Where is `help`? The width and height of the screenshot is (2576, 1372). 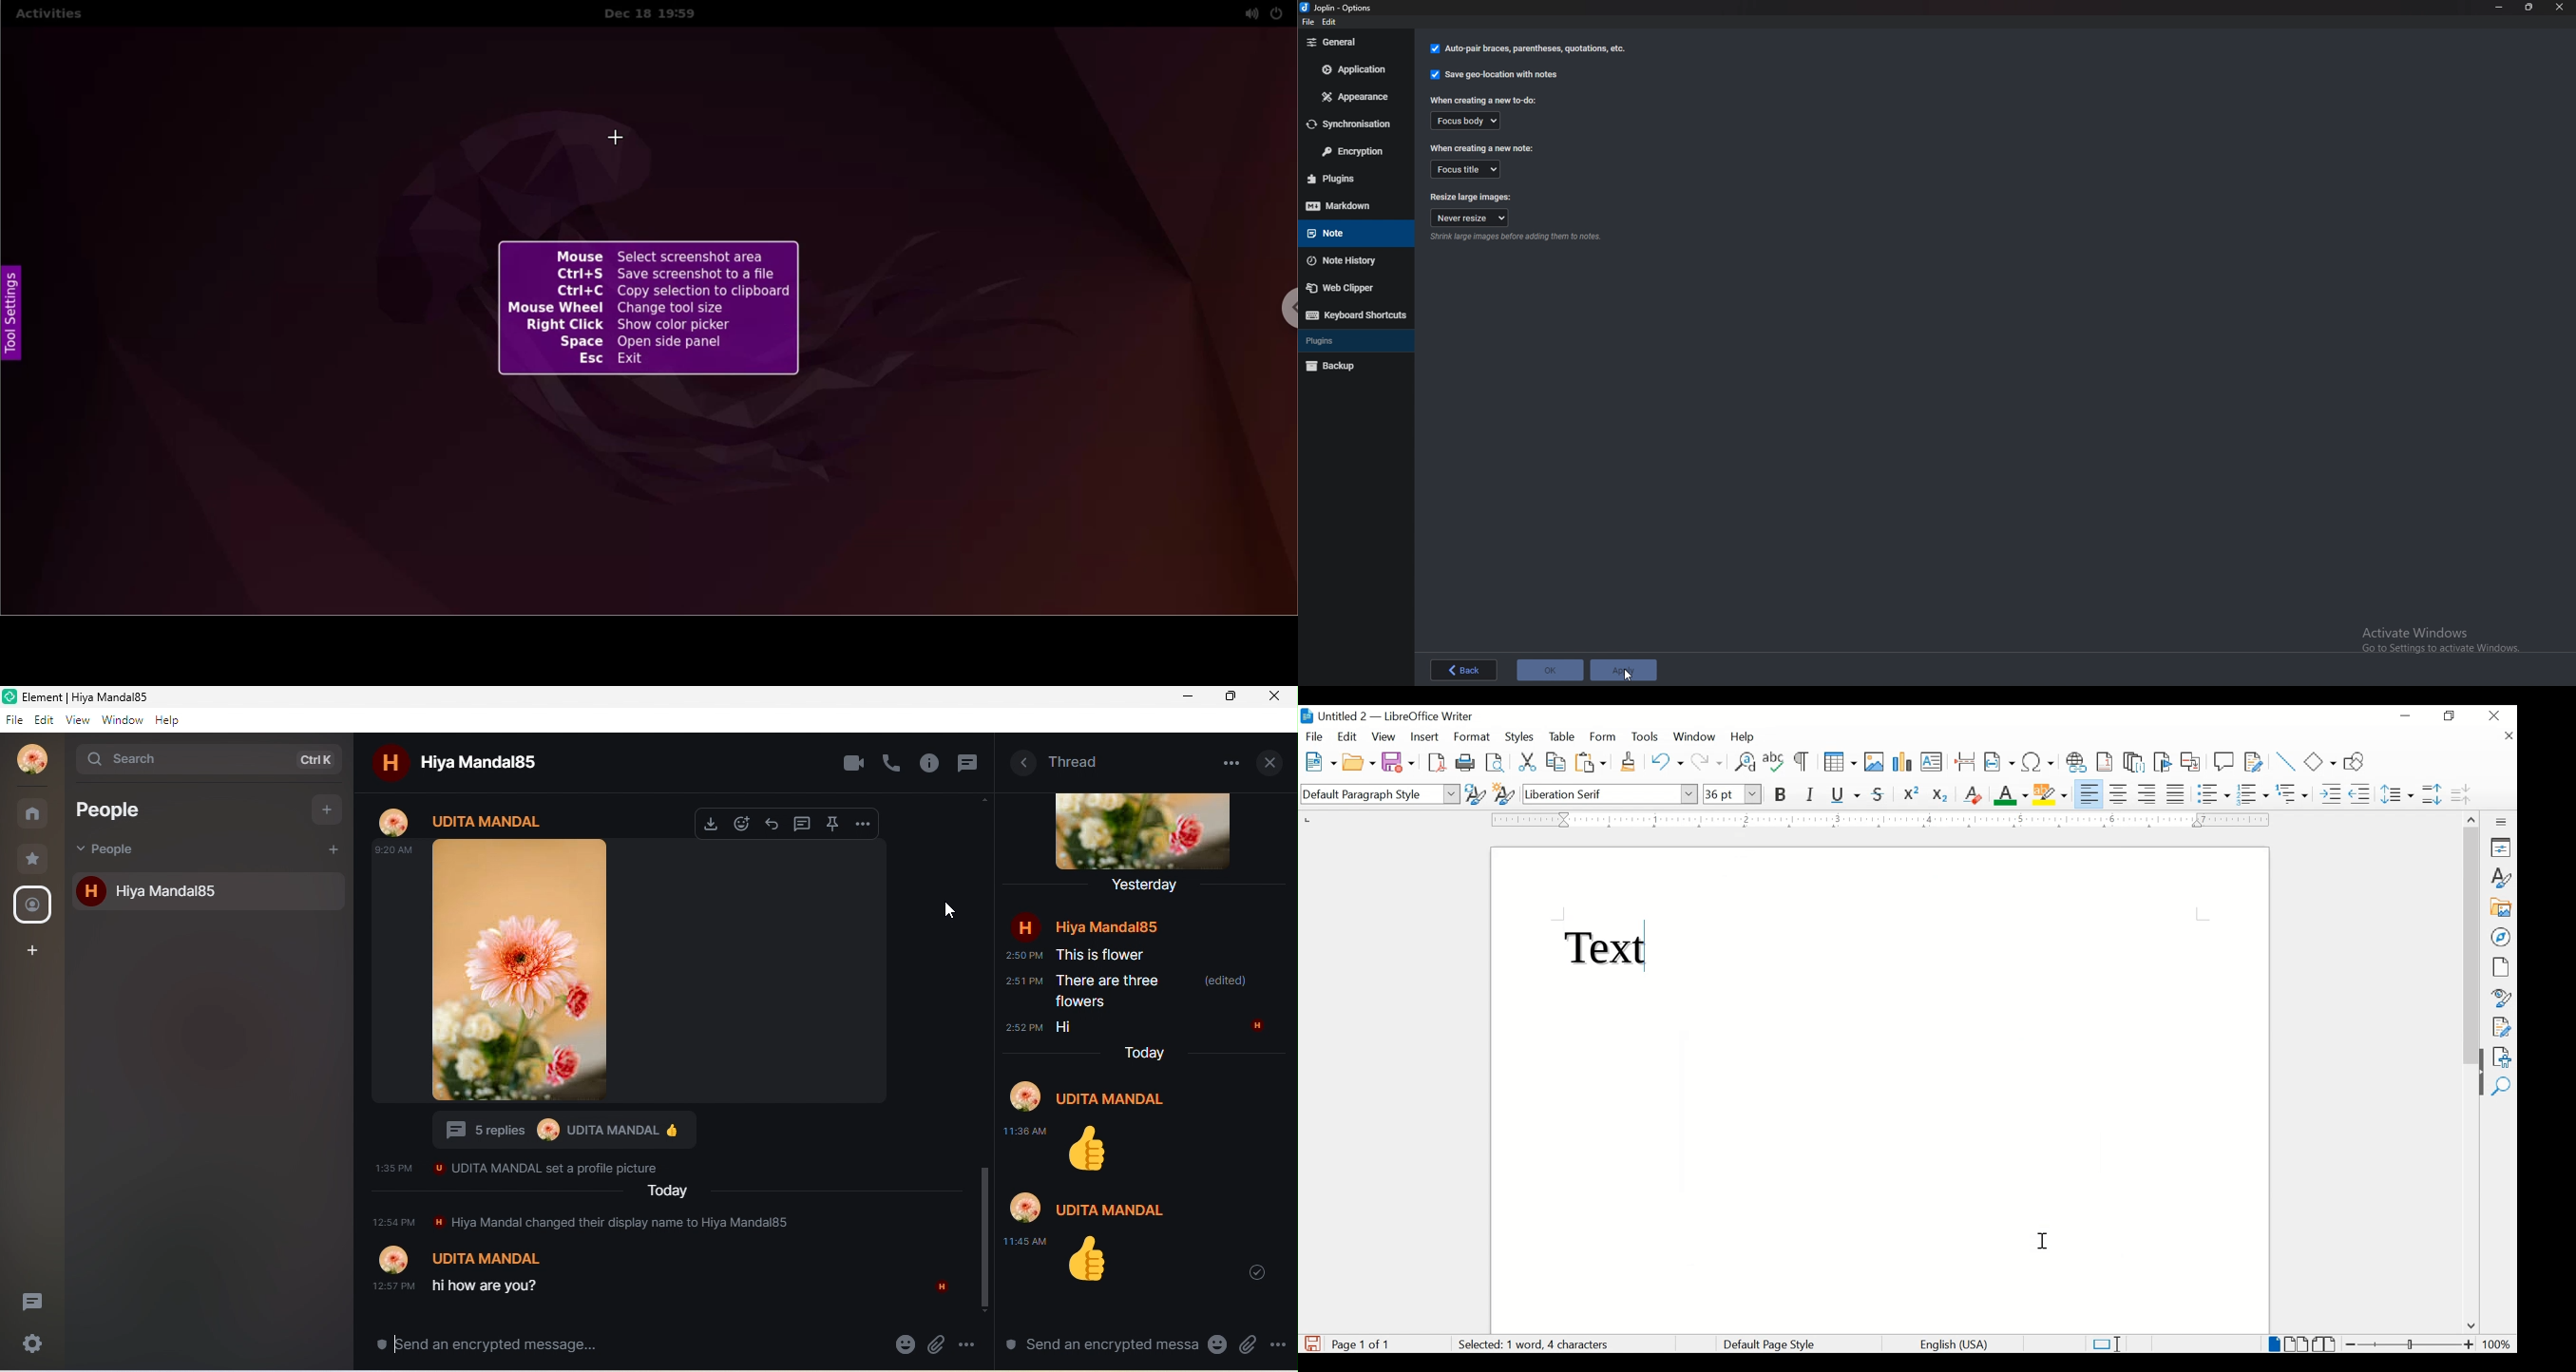 help is located at coordinates (1745, 737).